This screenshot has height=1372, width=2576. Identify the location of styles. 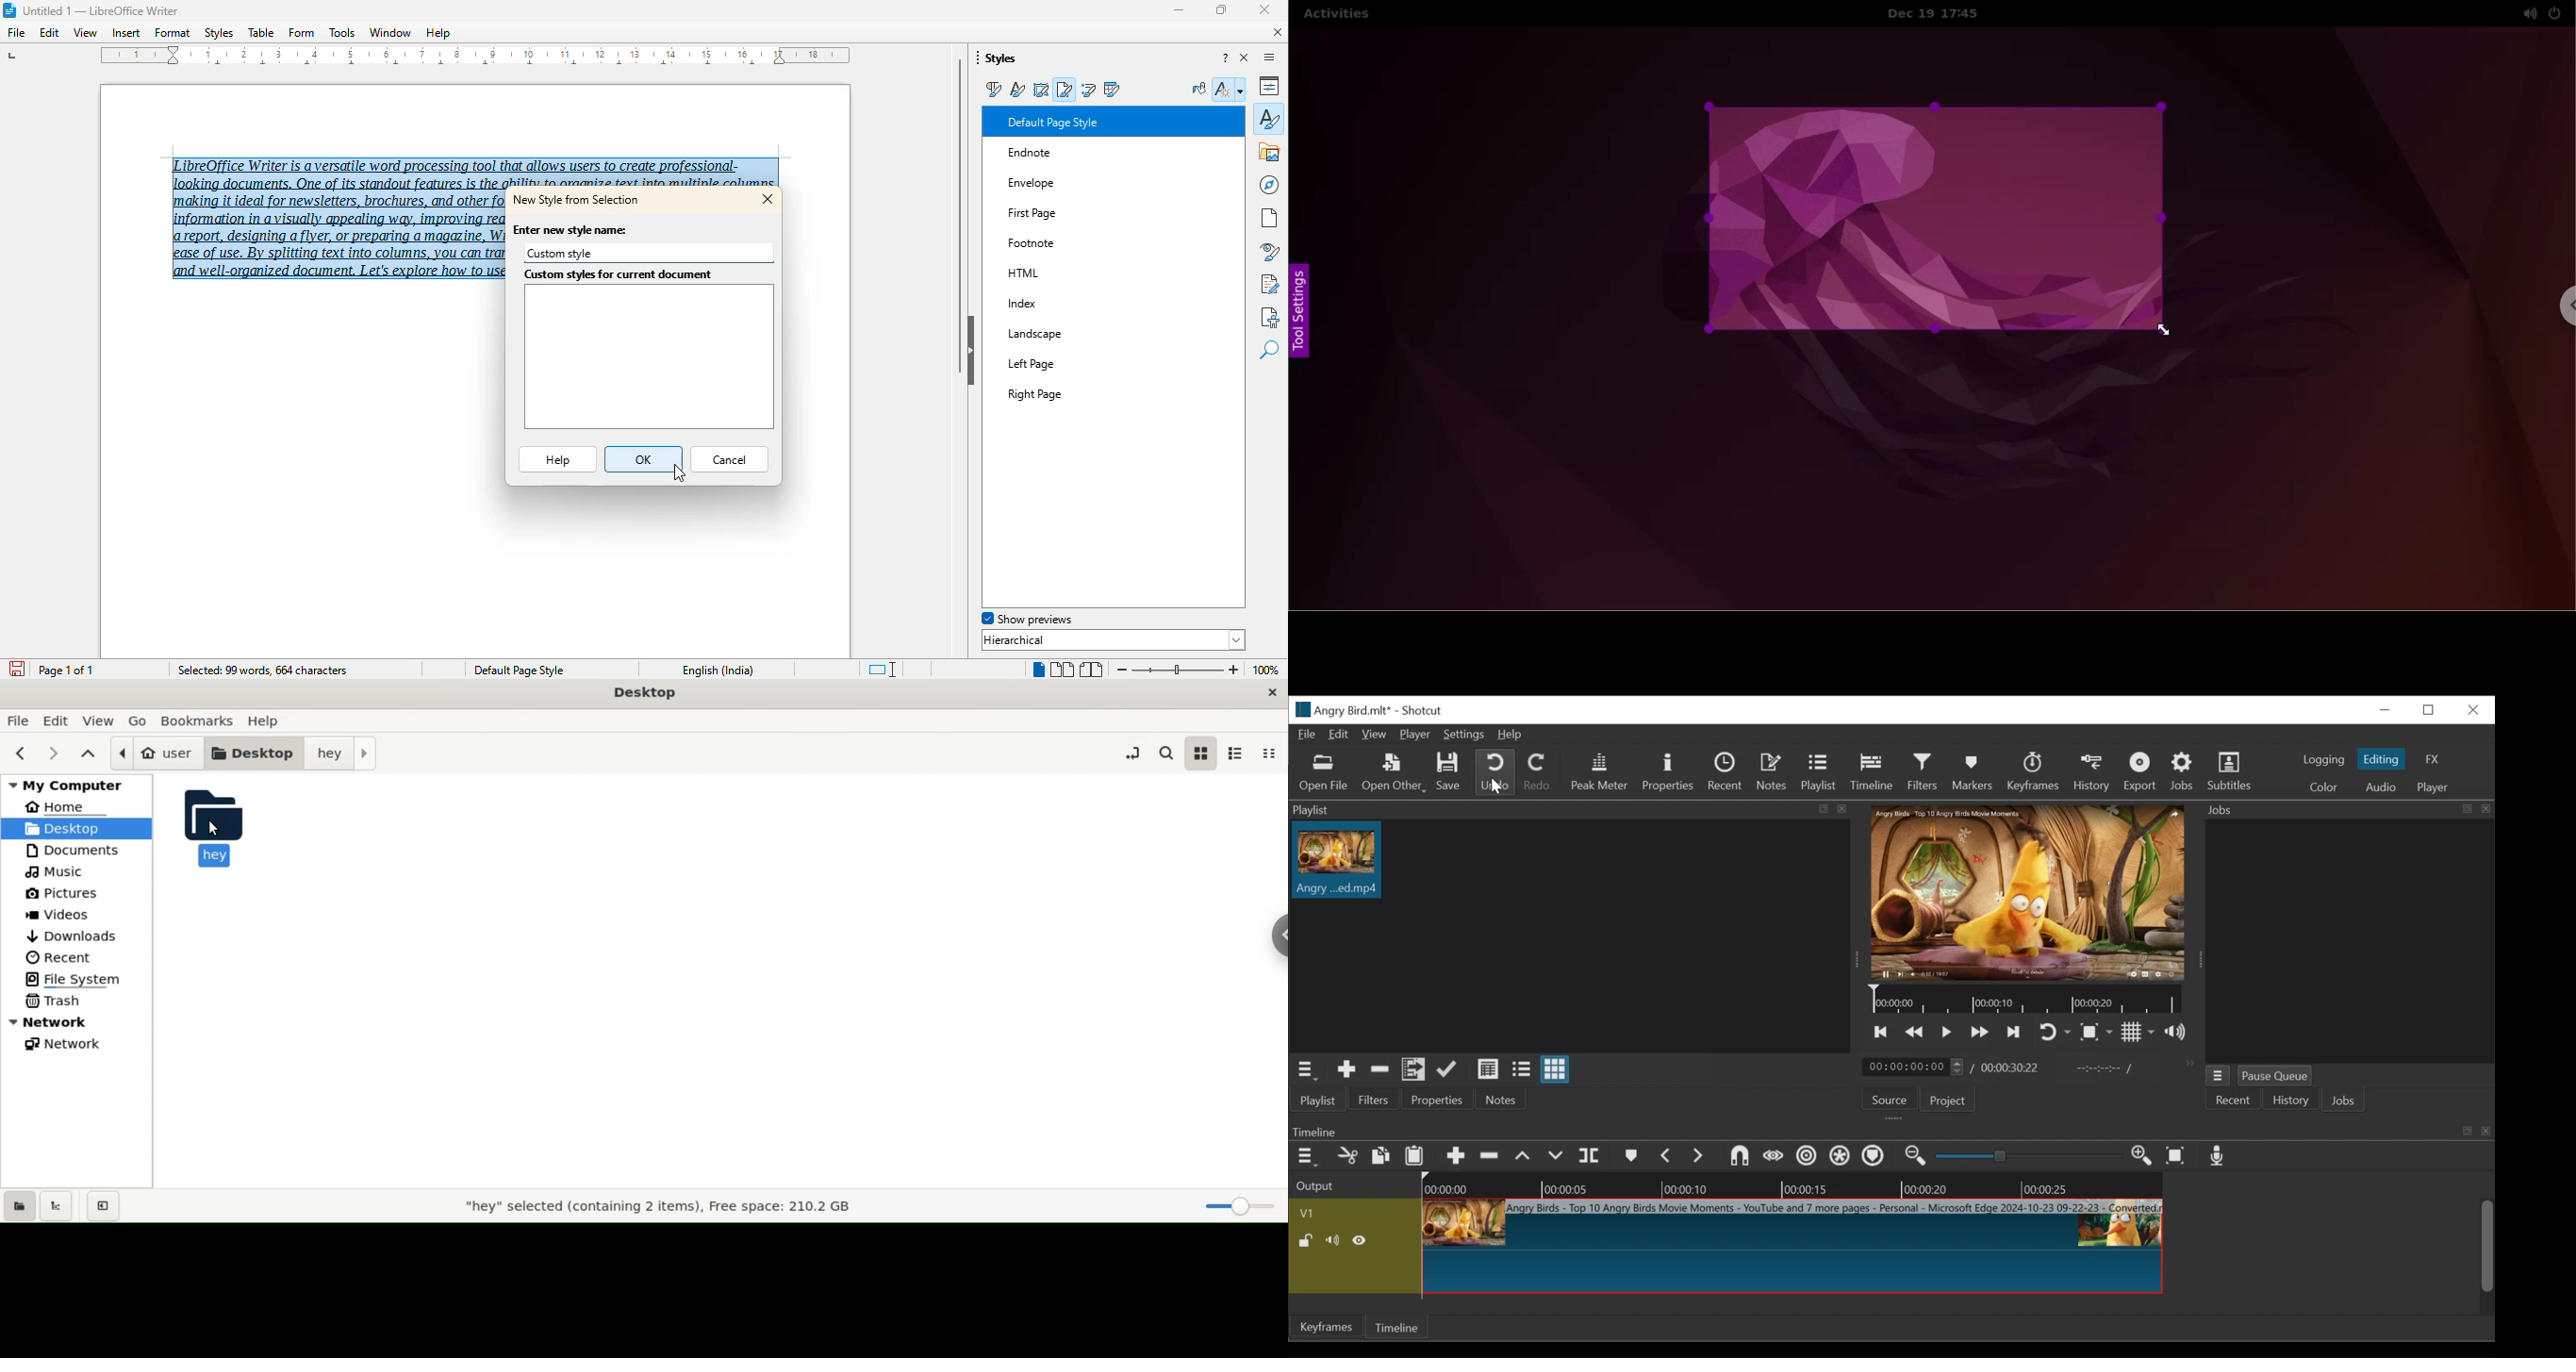
(999, 58).